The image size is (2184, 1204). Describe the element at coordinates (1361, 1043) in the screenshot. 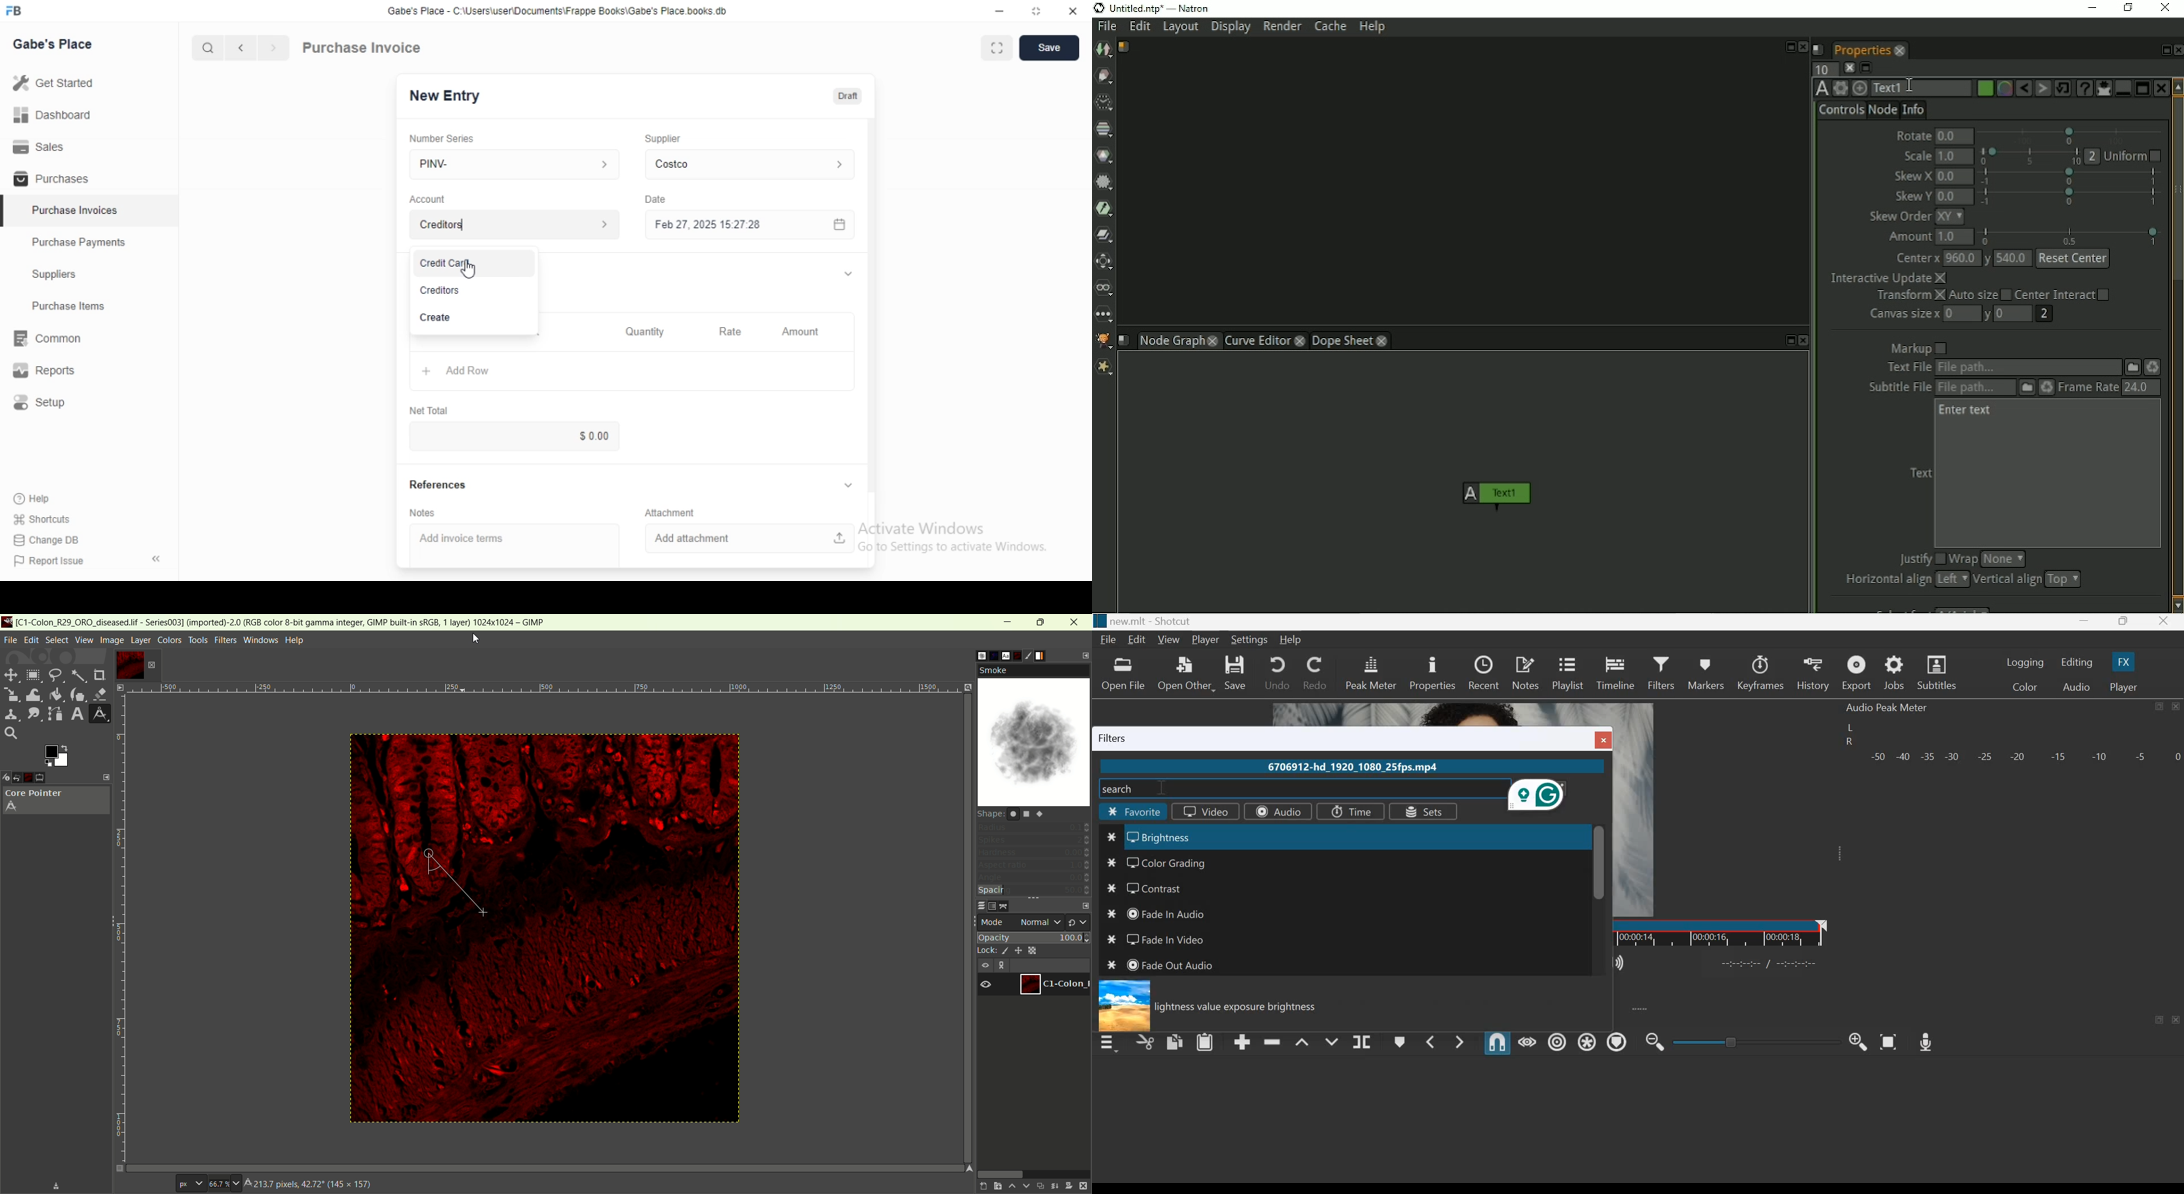

I see `Split at playhead` at that location.